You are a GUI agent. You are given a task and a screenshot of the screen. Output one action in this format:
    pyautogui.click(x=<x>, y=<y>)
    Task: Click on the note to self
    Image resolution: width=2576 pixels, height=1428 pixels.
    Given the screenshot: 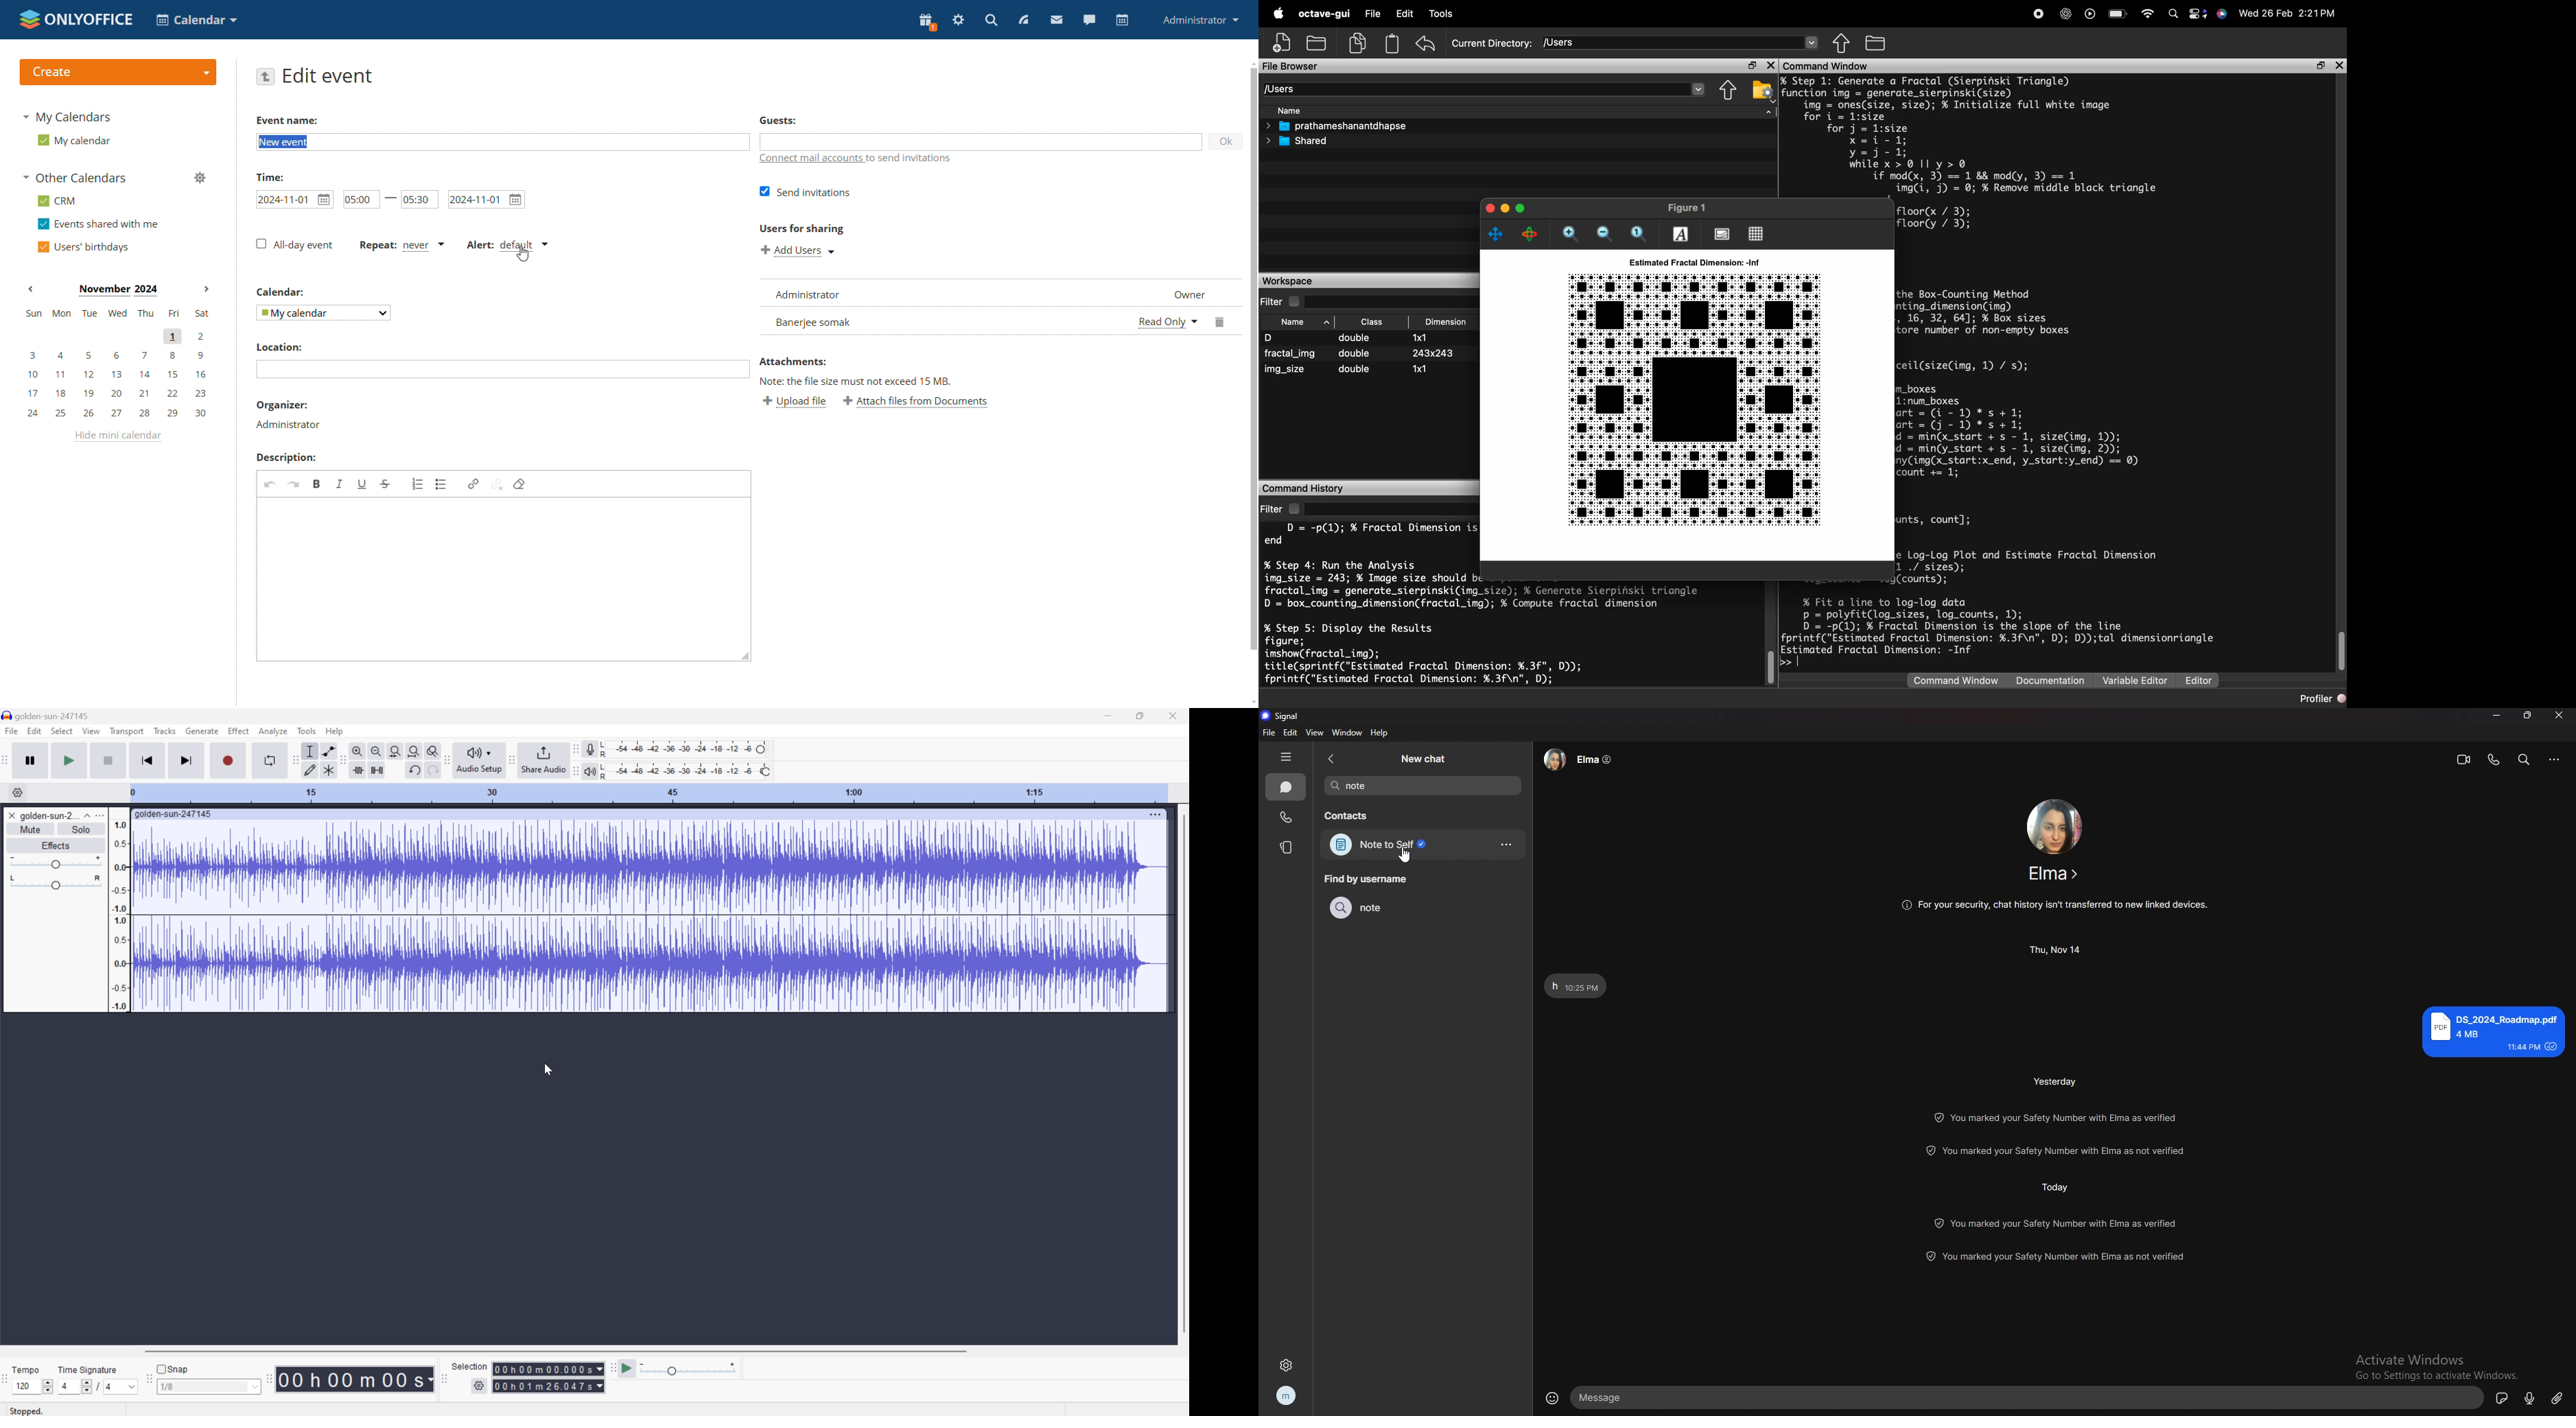 What is the action you would take?
    pyautogui.click(x=1403, y=845)
    